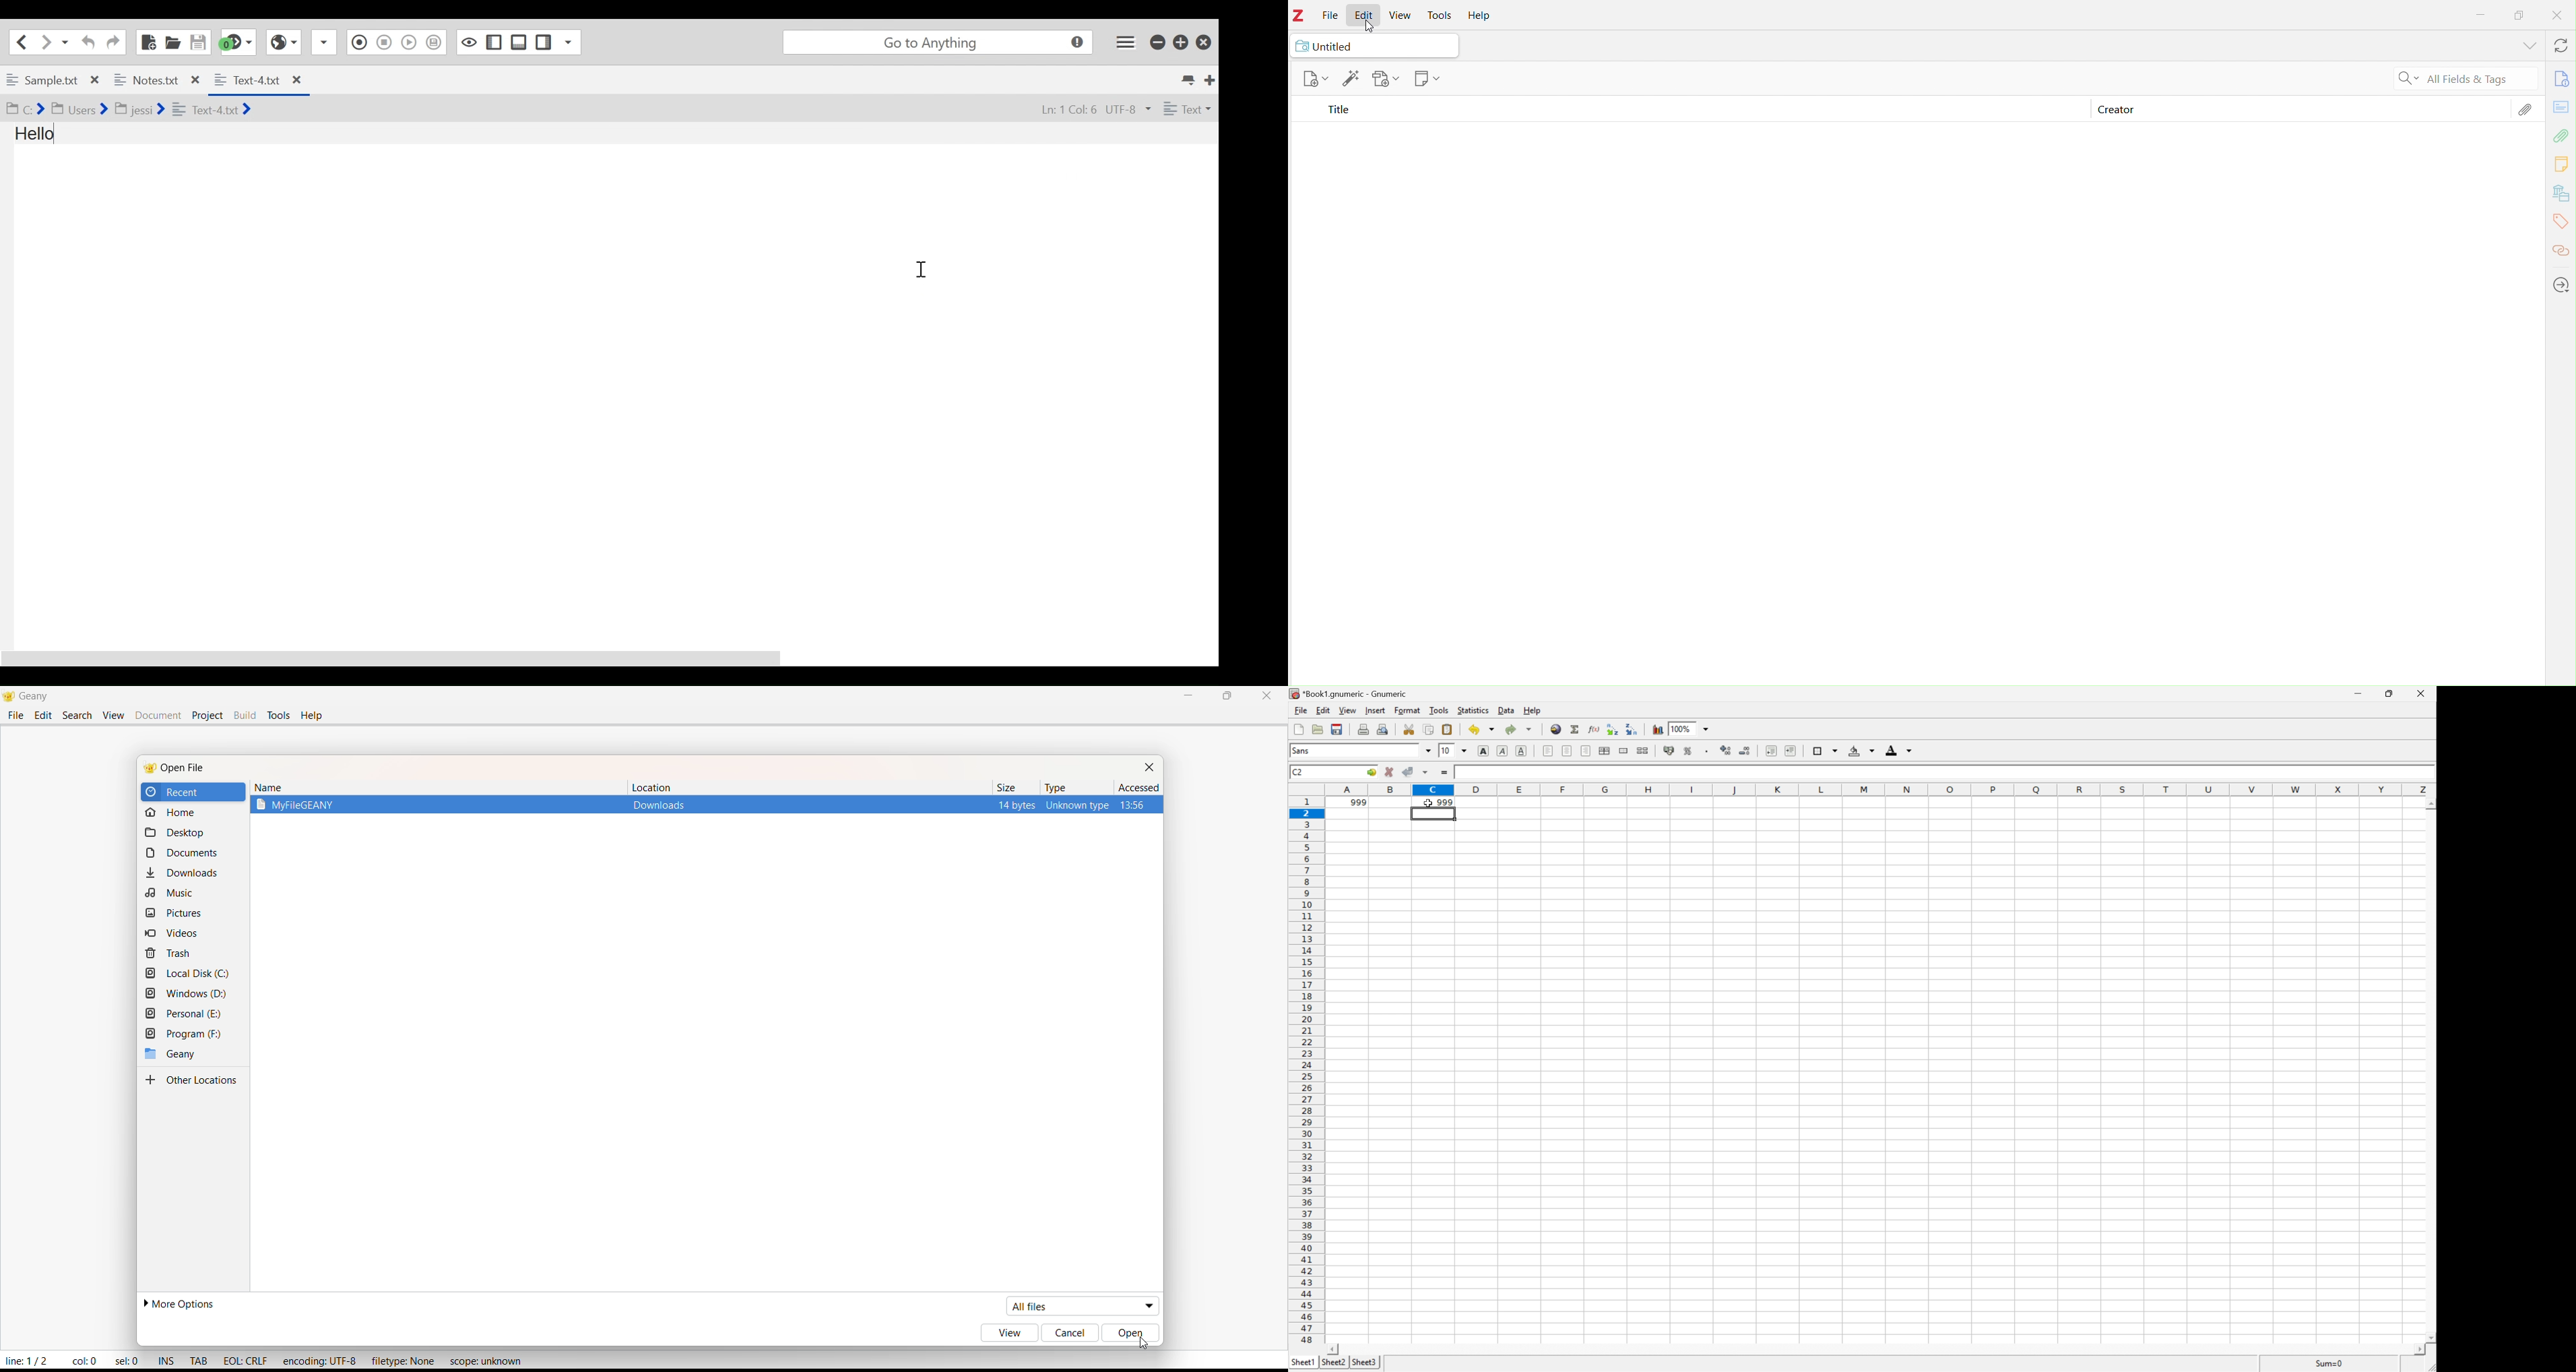 Image resolution: width=2576 pixels, height=1372 pixels. Describe the element at coordinates (167, 1054) in the screenshot. I see `Geany folder` at that location.